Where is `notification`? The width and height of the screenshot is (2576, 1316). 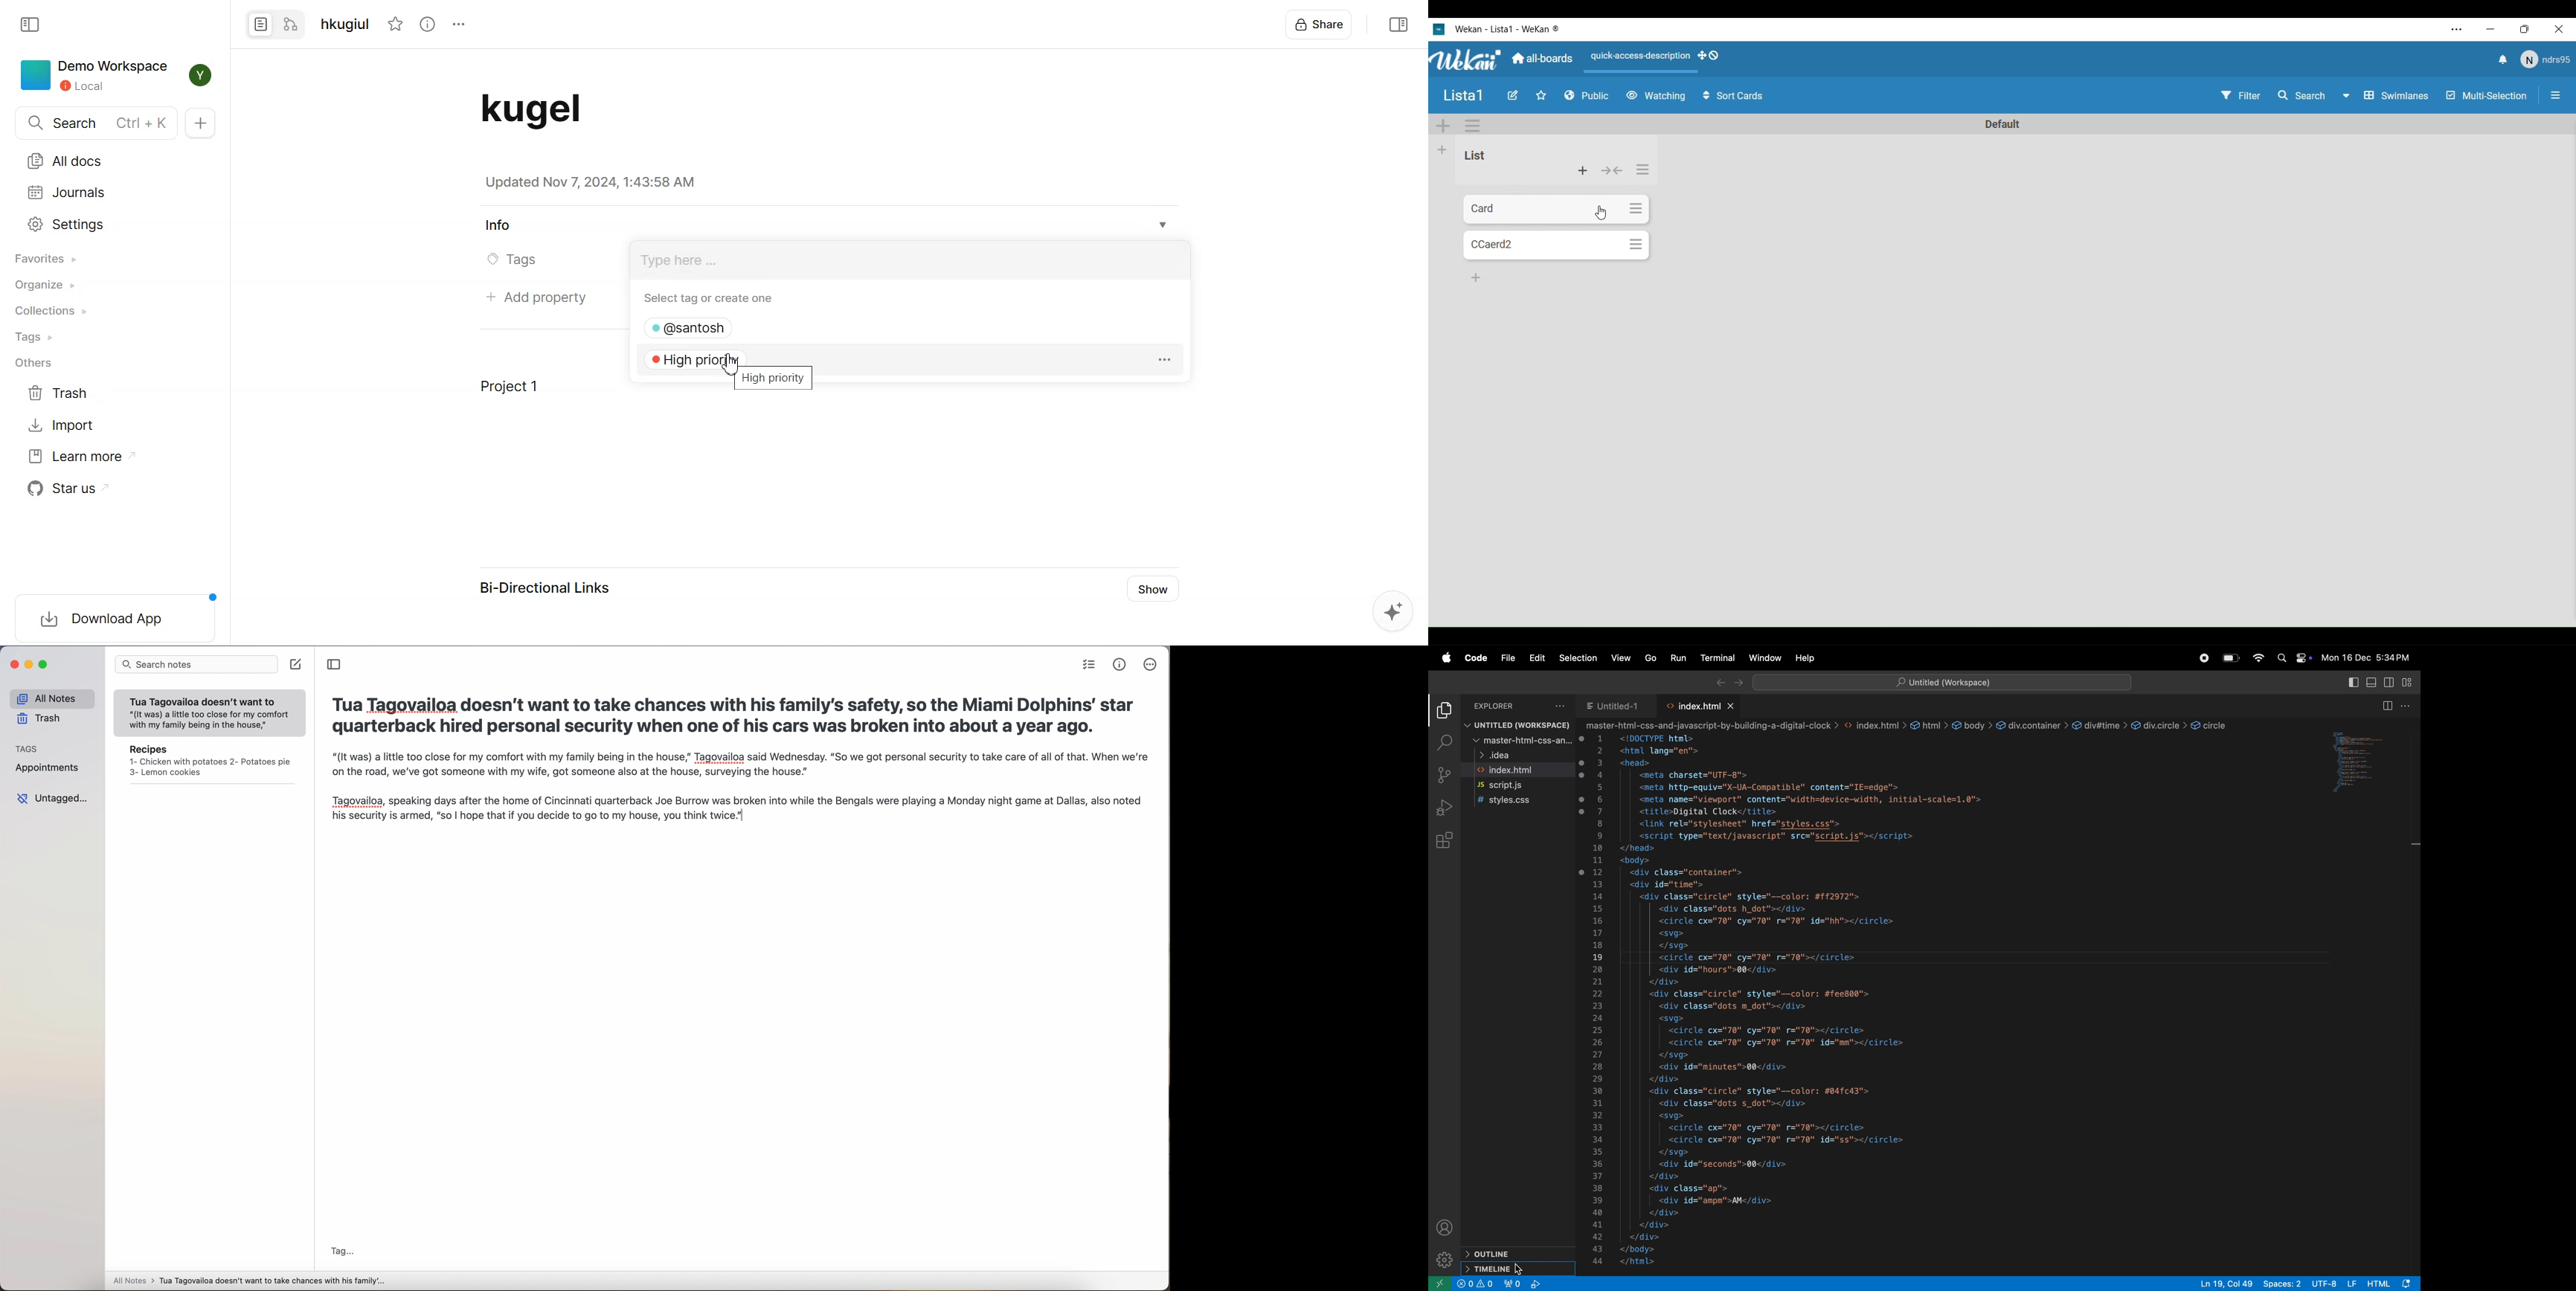 notification is located at coordinates (2408, 1284).